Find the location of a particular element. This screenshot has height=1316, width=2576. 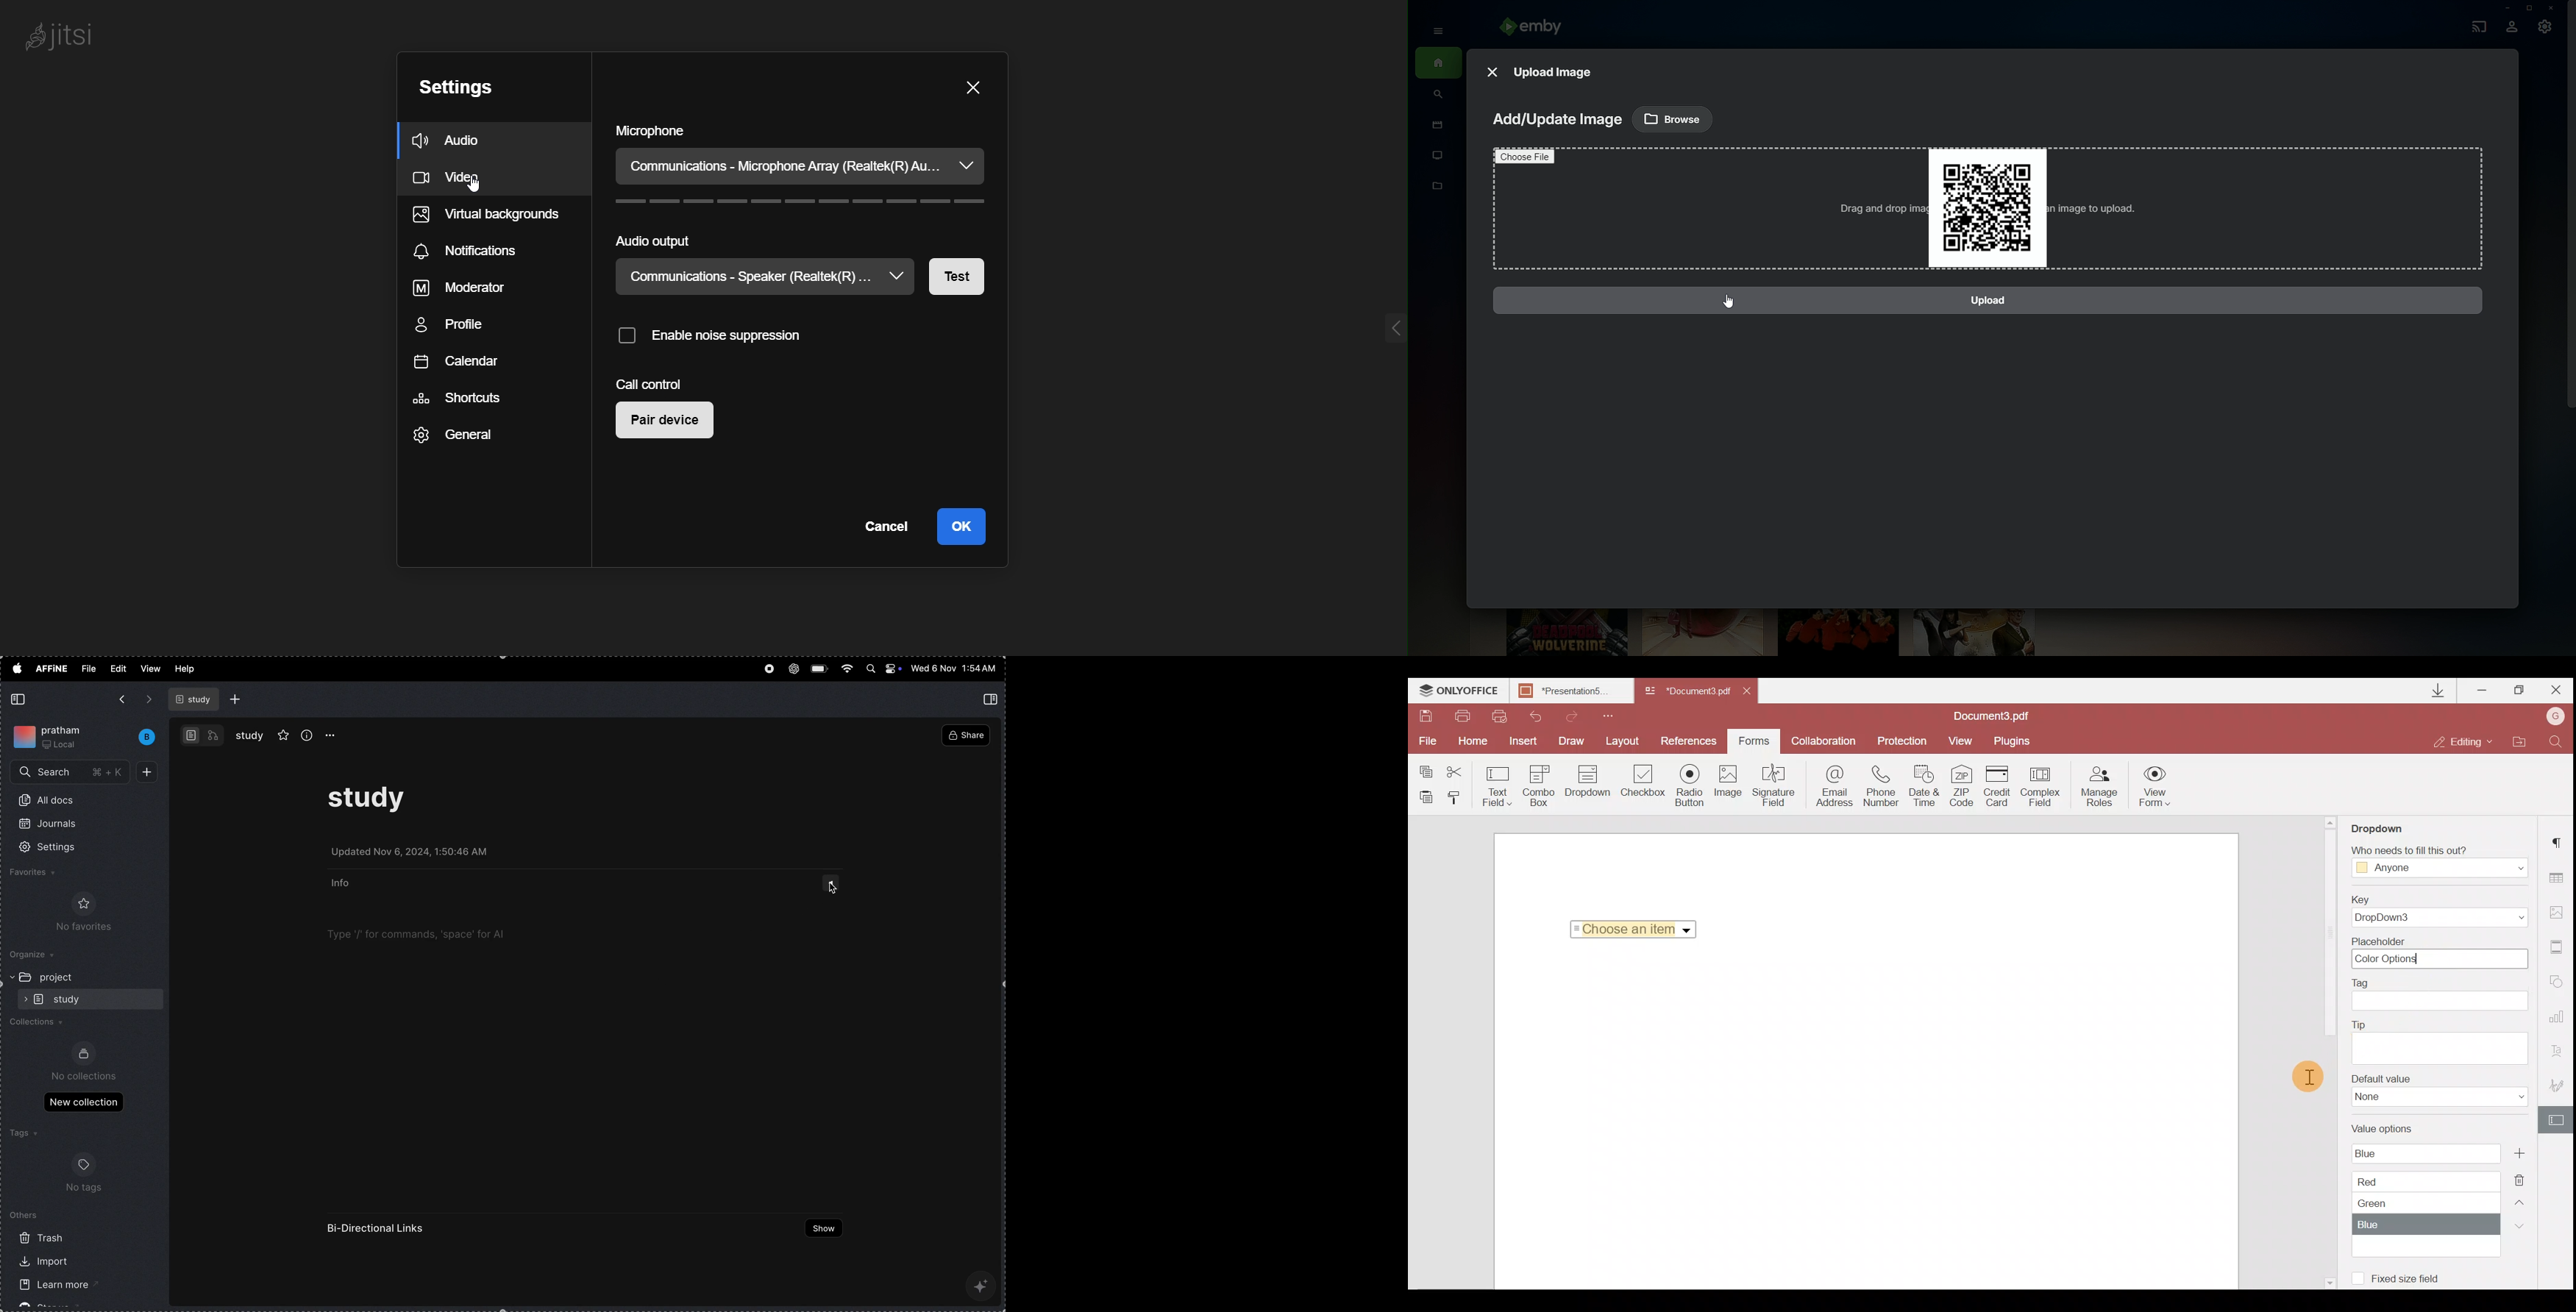

tags logo is located at coordinates (82, 1166).